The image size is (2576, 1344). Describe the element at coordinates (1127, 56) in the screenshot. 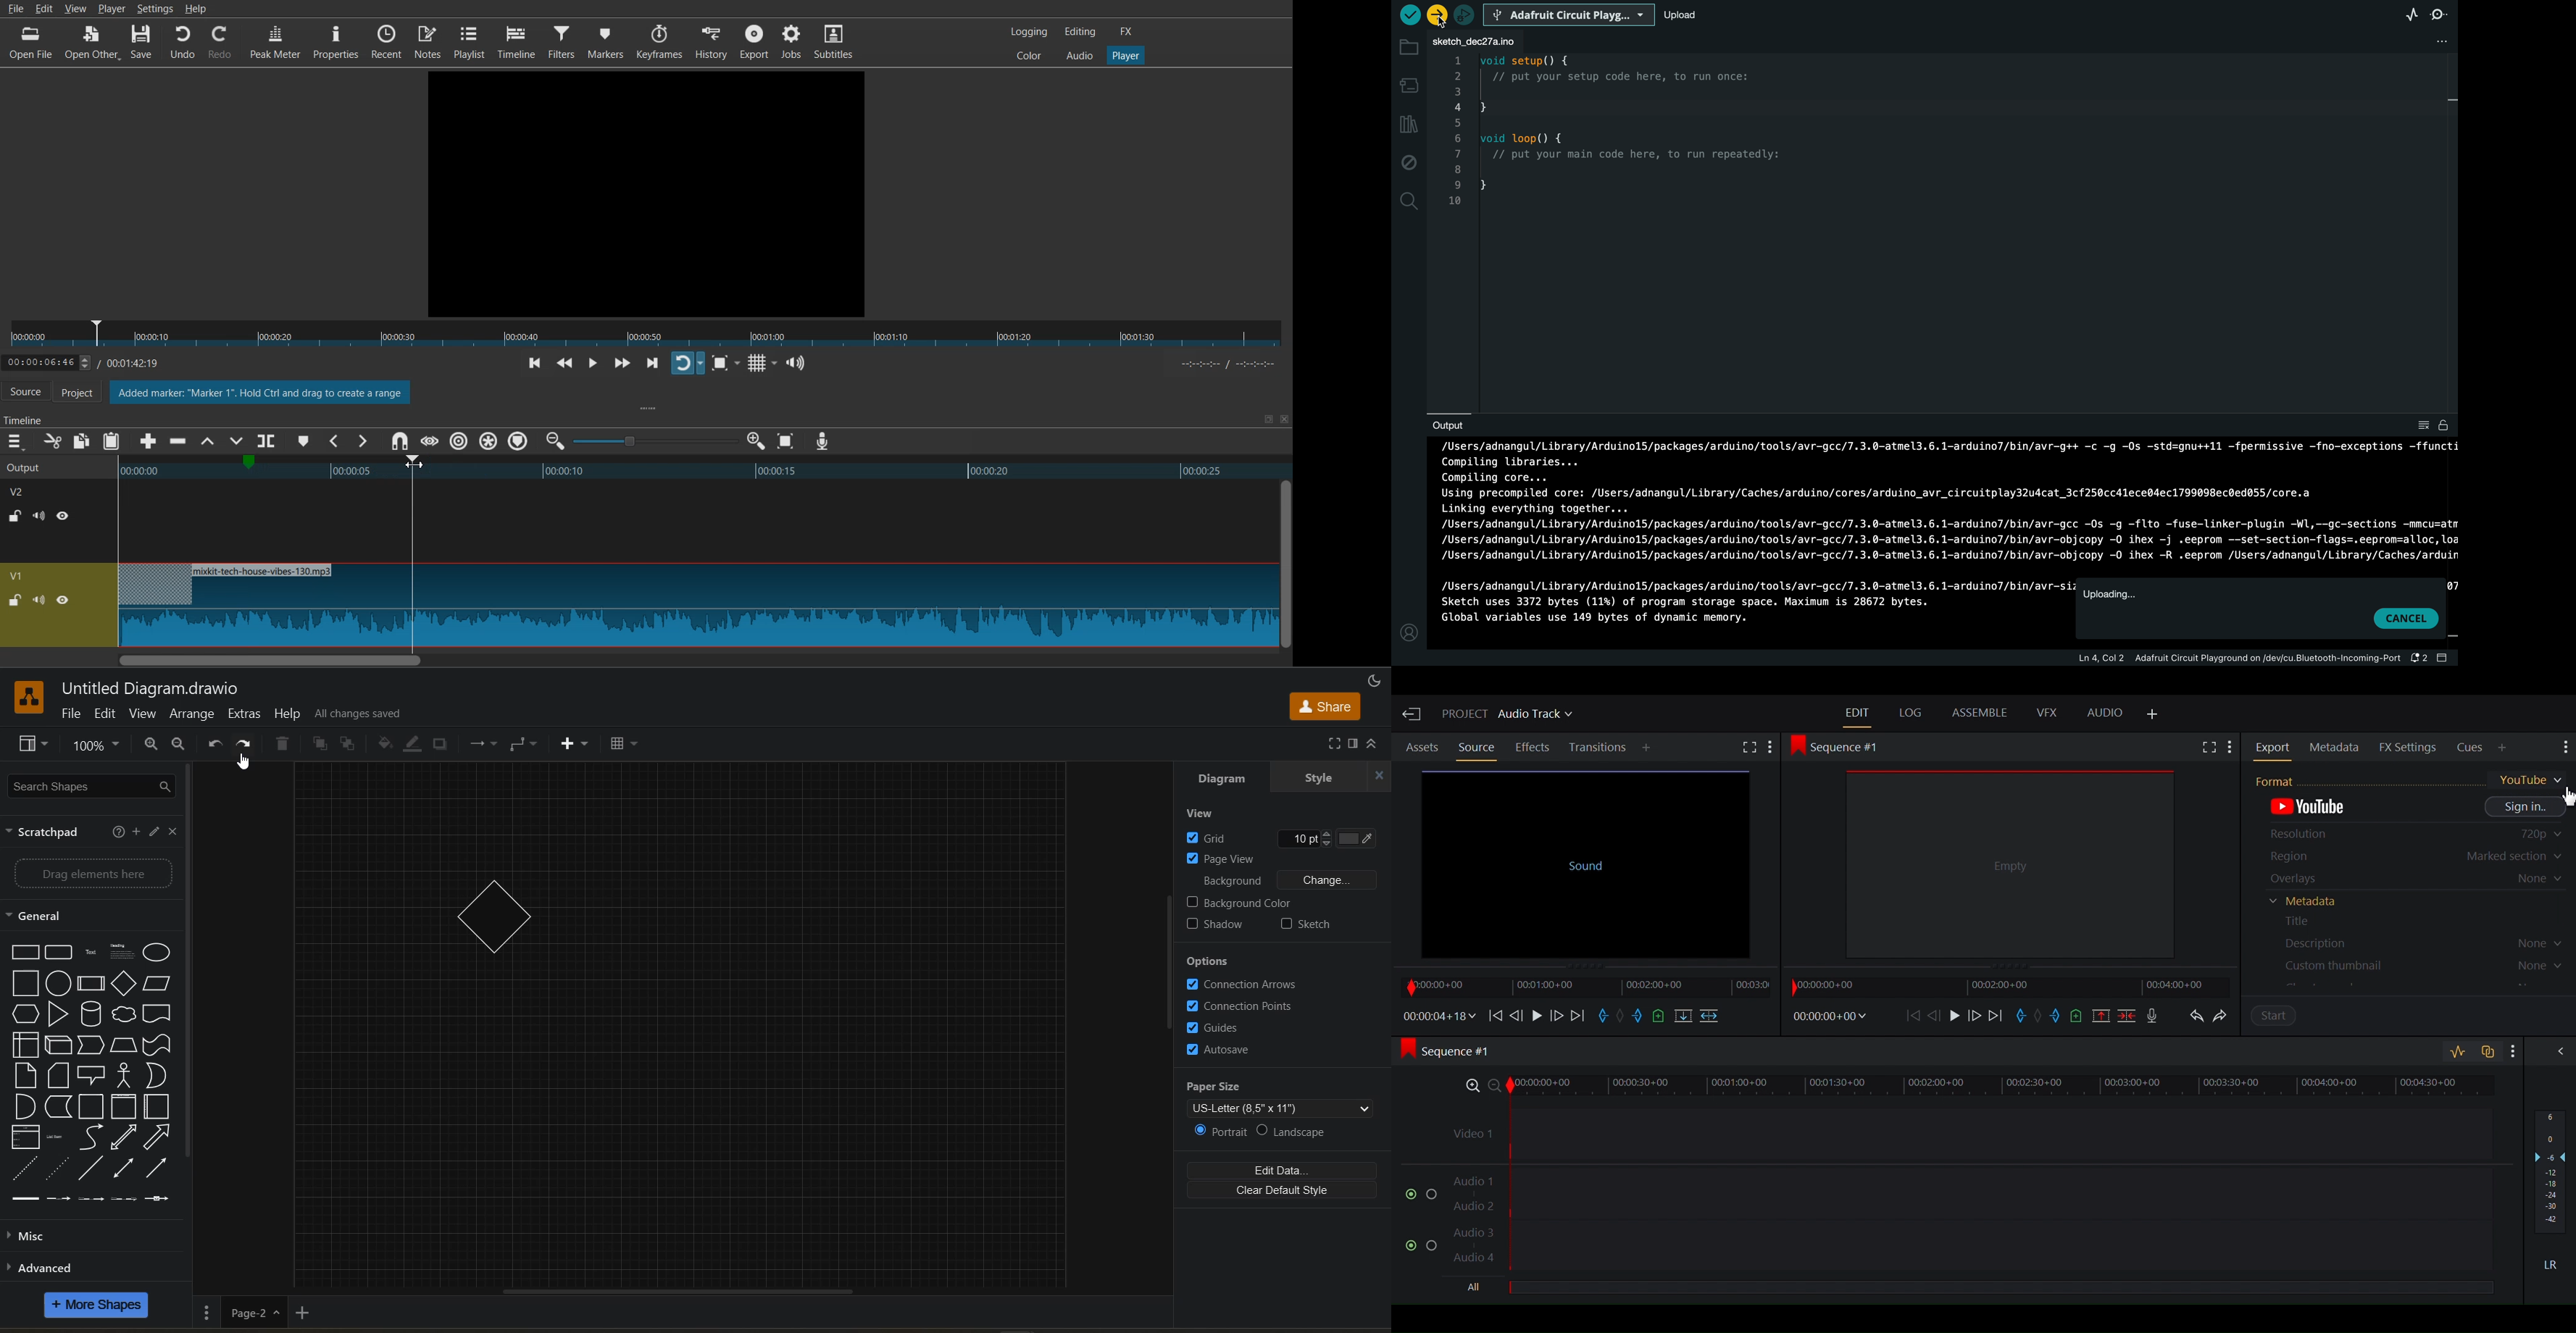

I see `Player` at that location.